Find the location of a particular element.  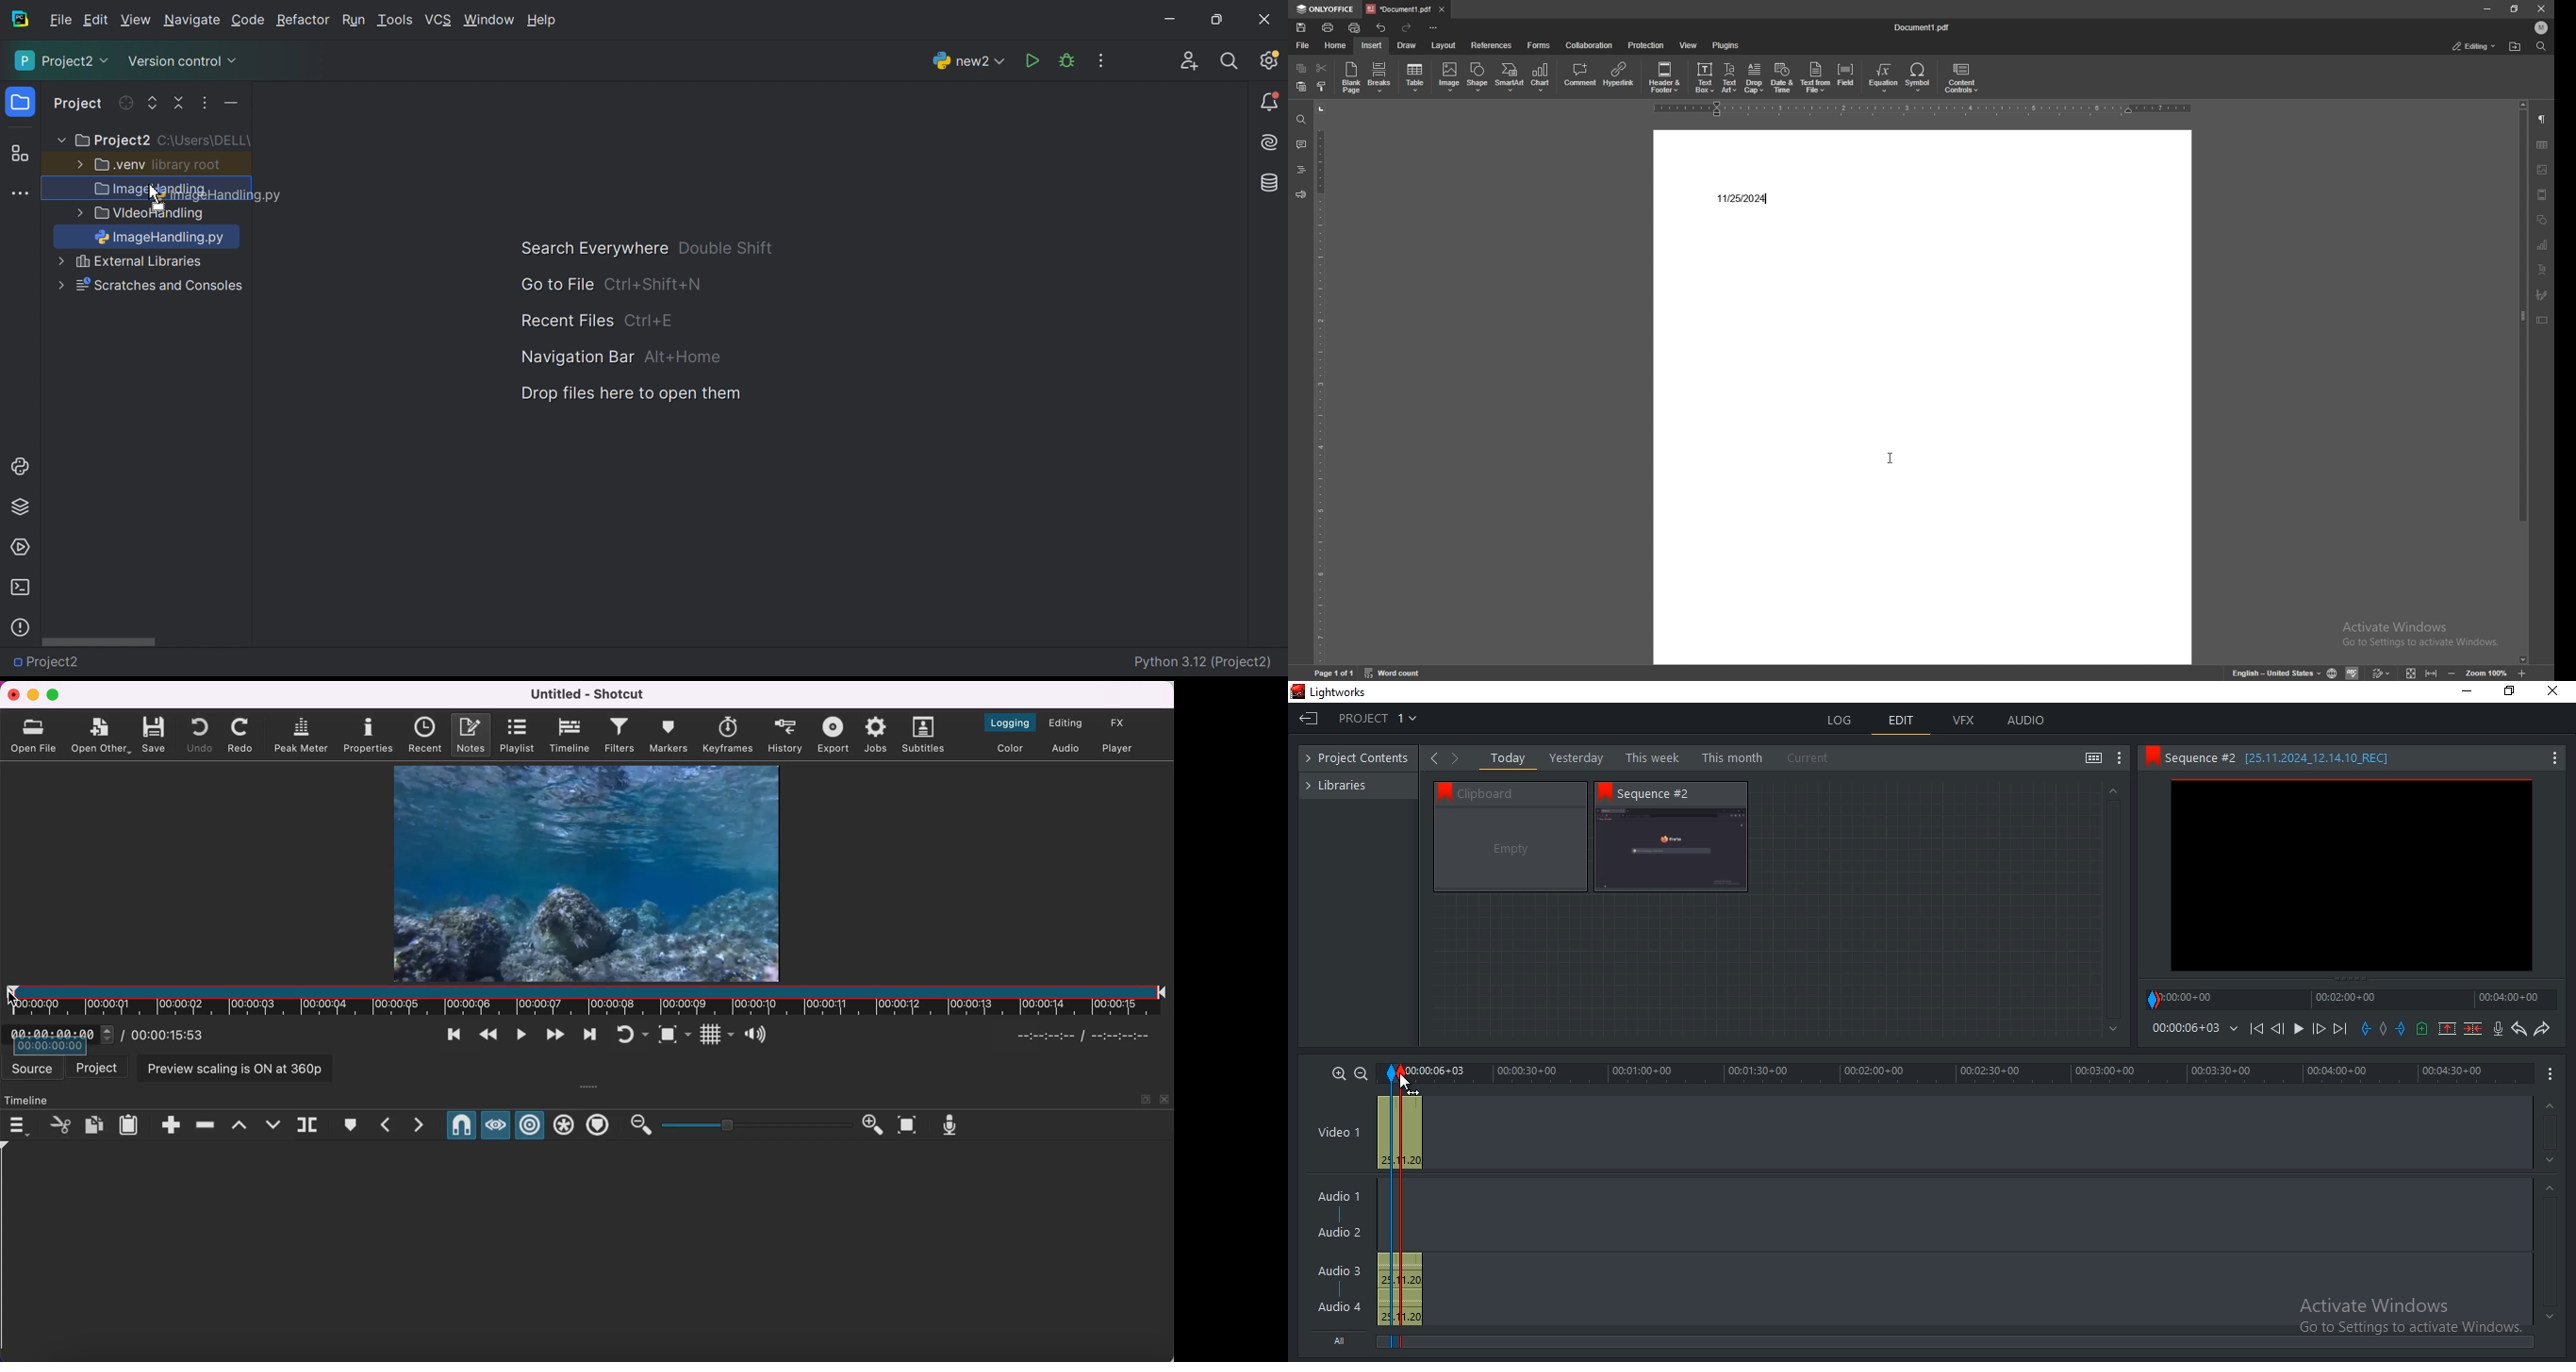

chart is located at coordinates (2543, 247).